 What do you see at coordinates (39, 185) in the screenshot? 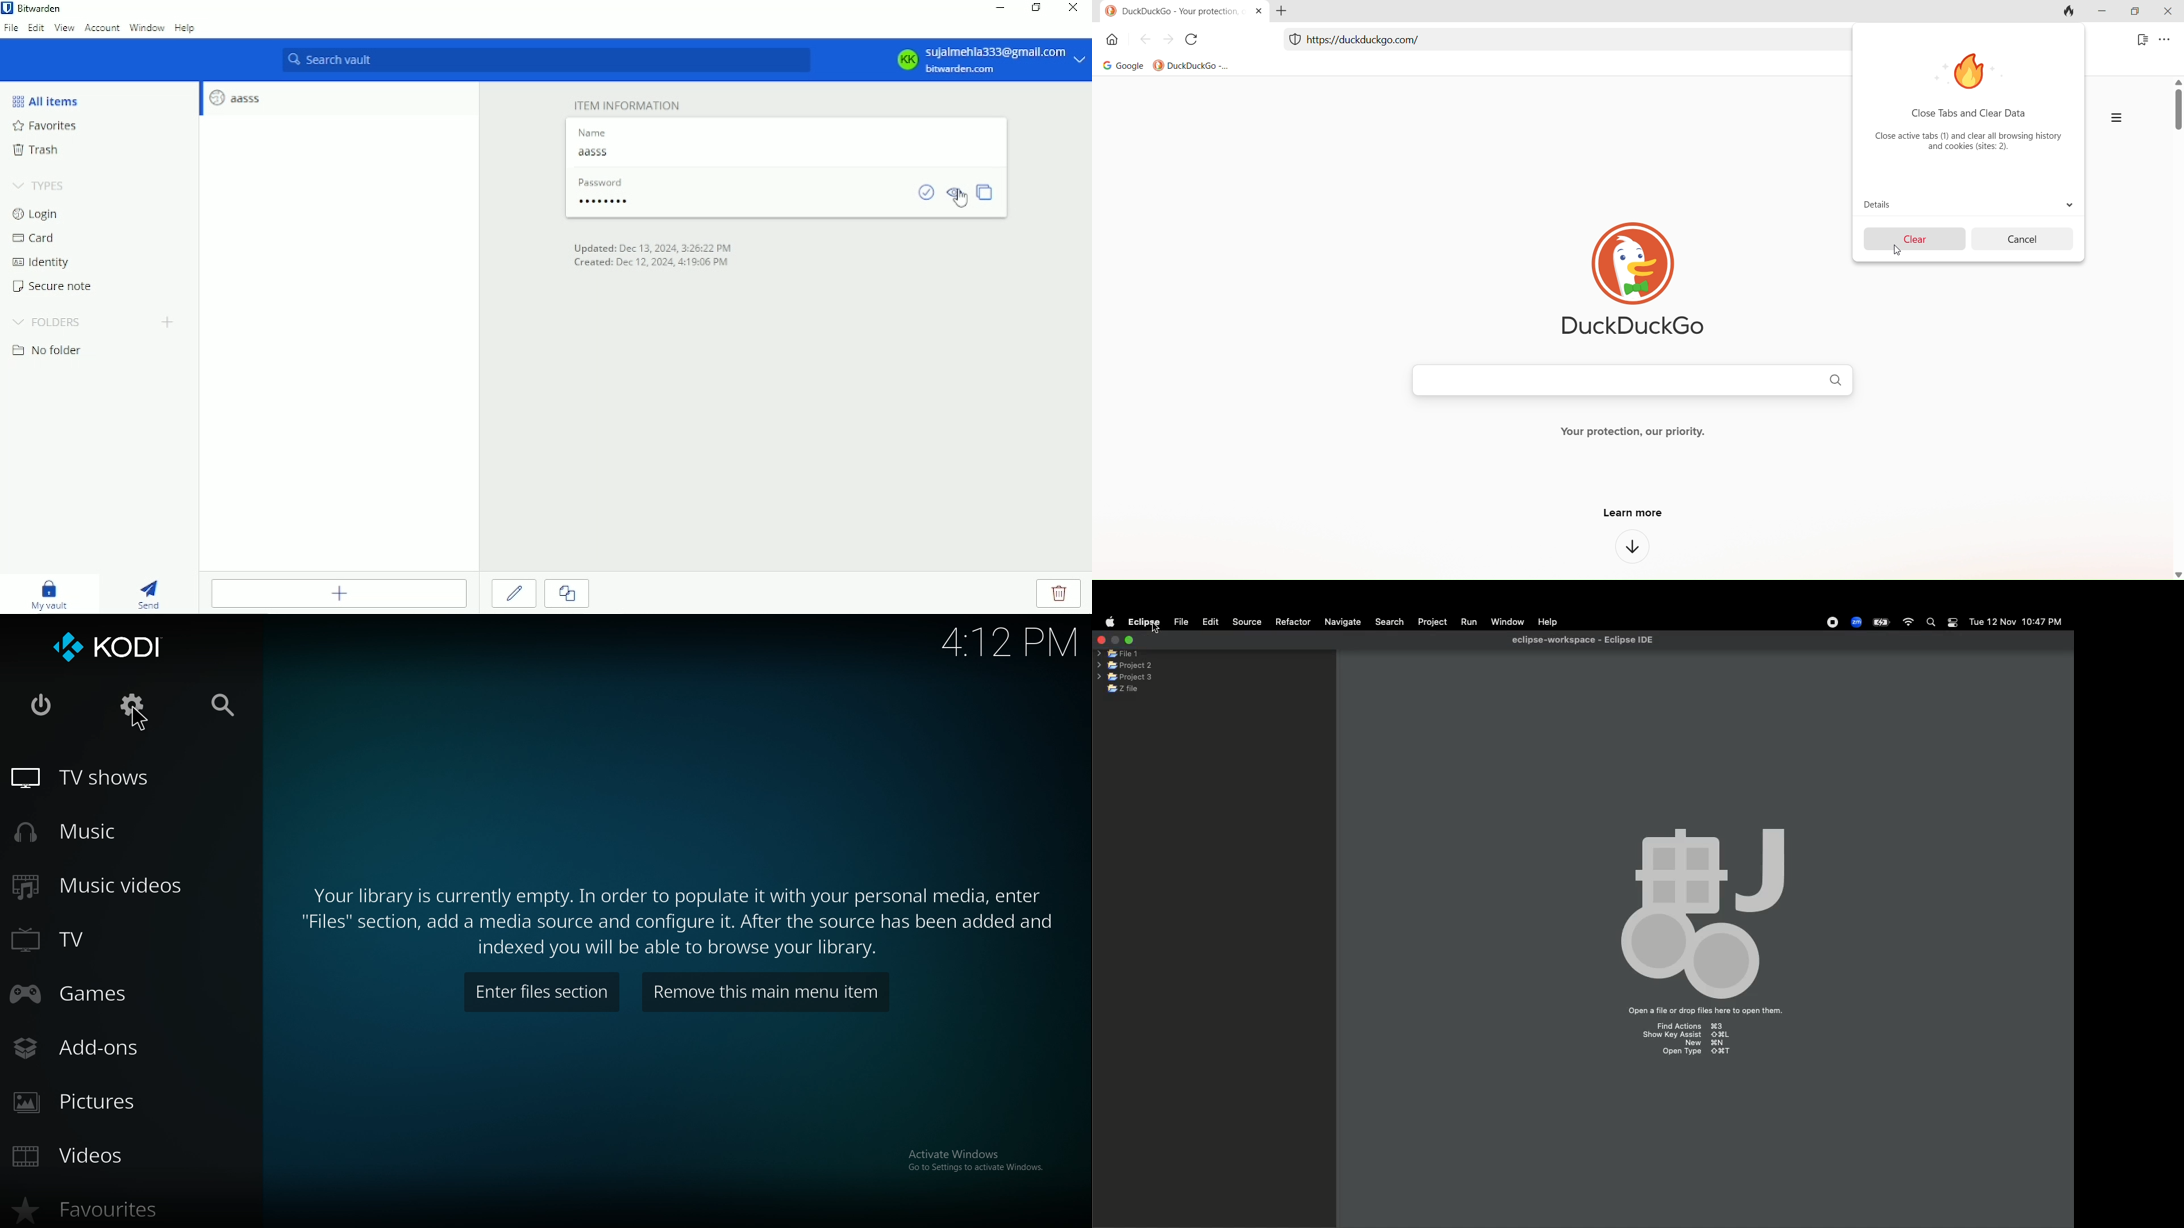
I see `Types` at bounding box center [39, 185].